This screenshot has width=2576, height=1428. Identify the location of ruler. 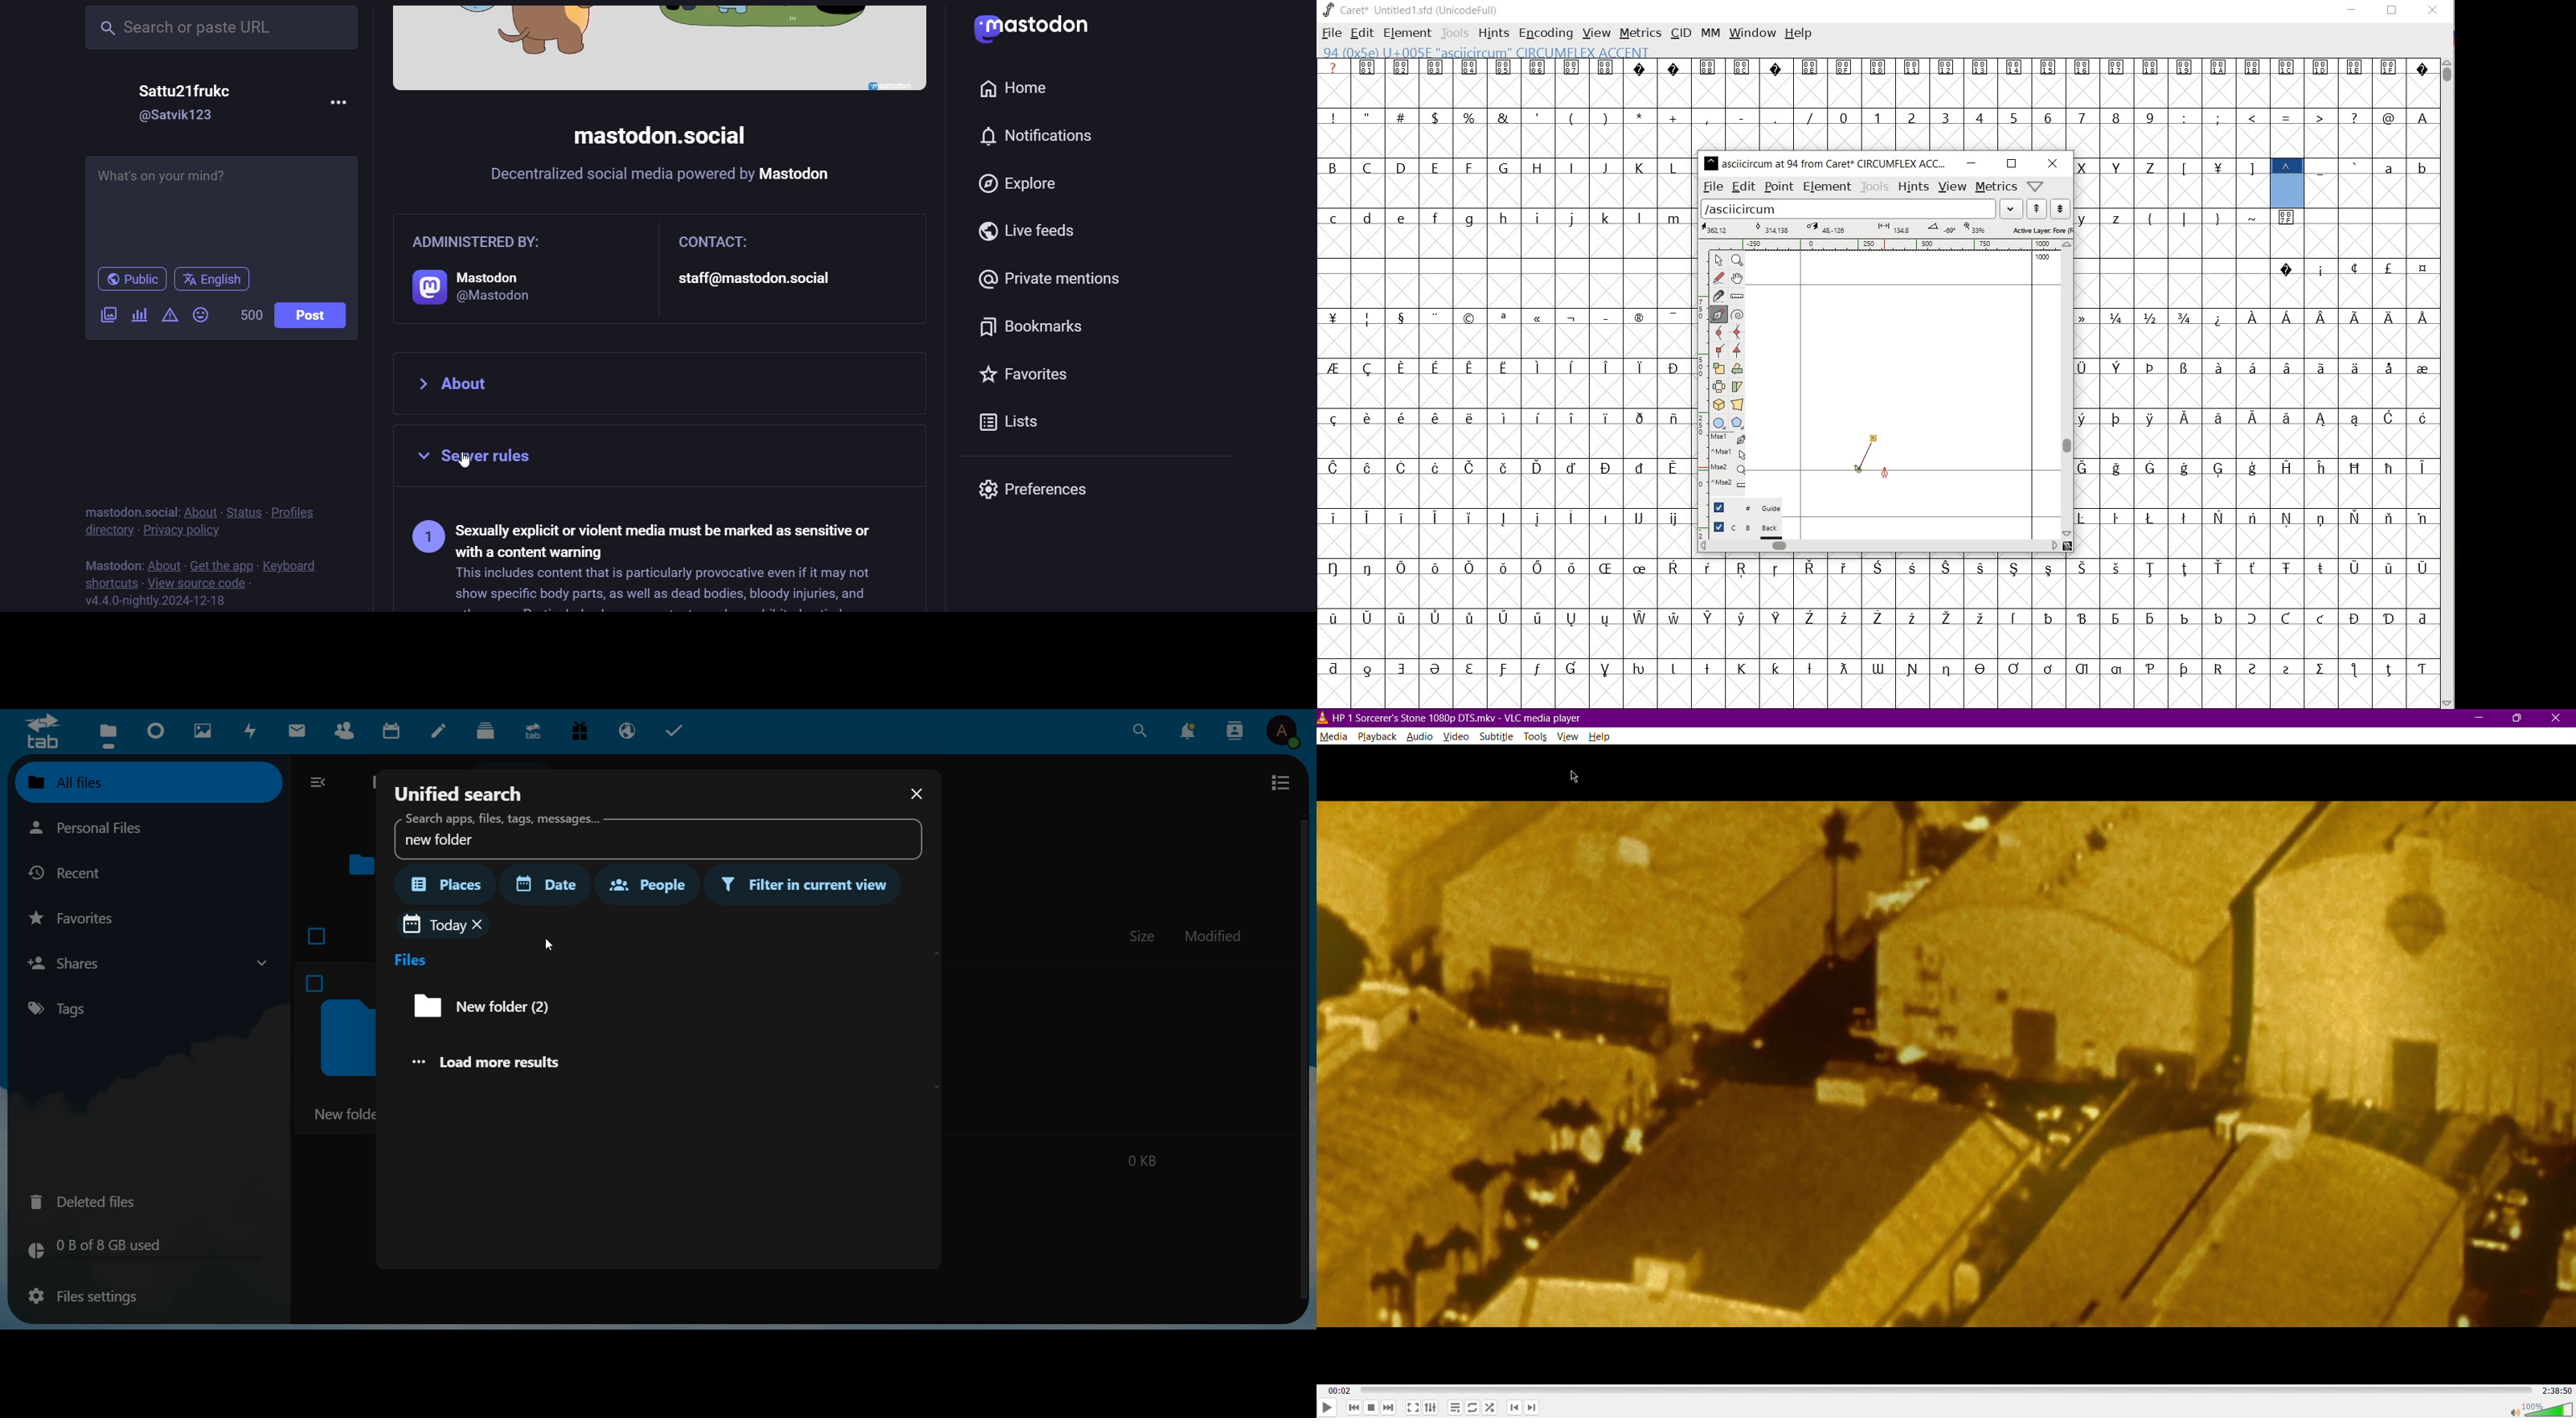
(1884, 245).